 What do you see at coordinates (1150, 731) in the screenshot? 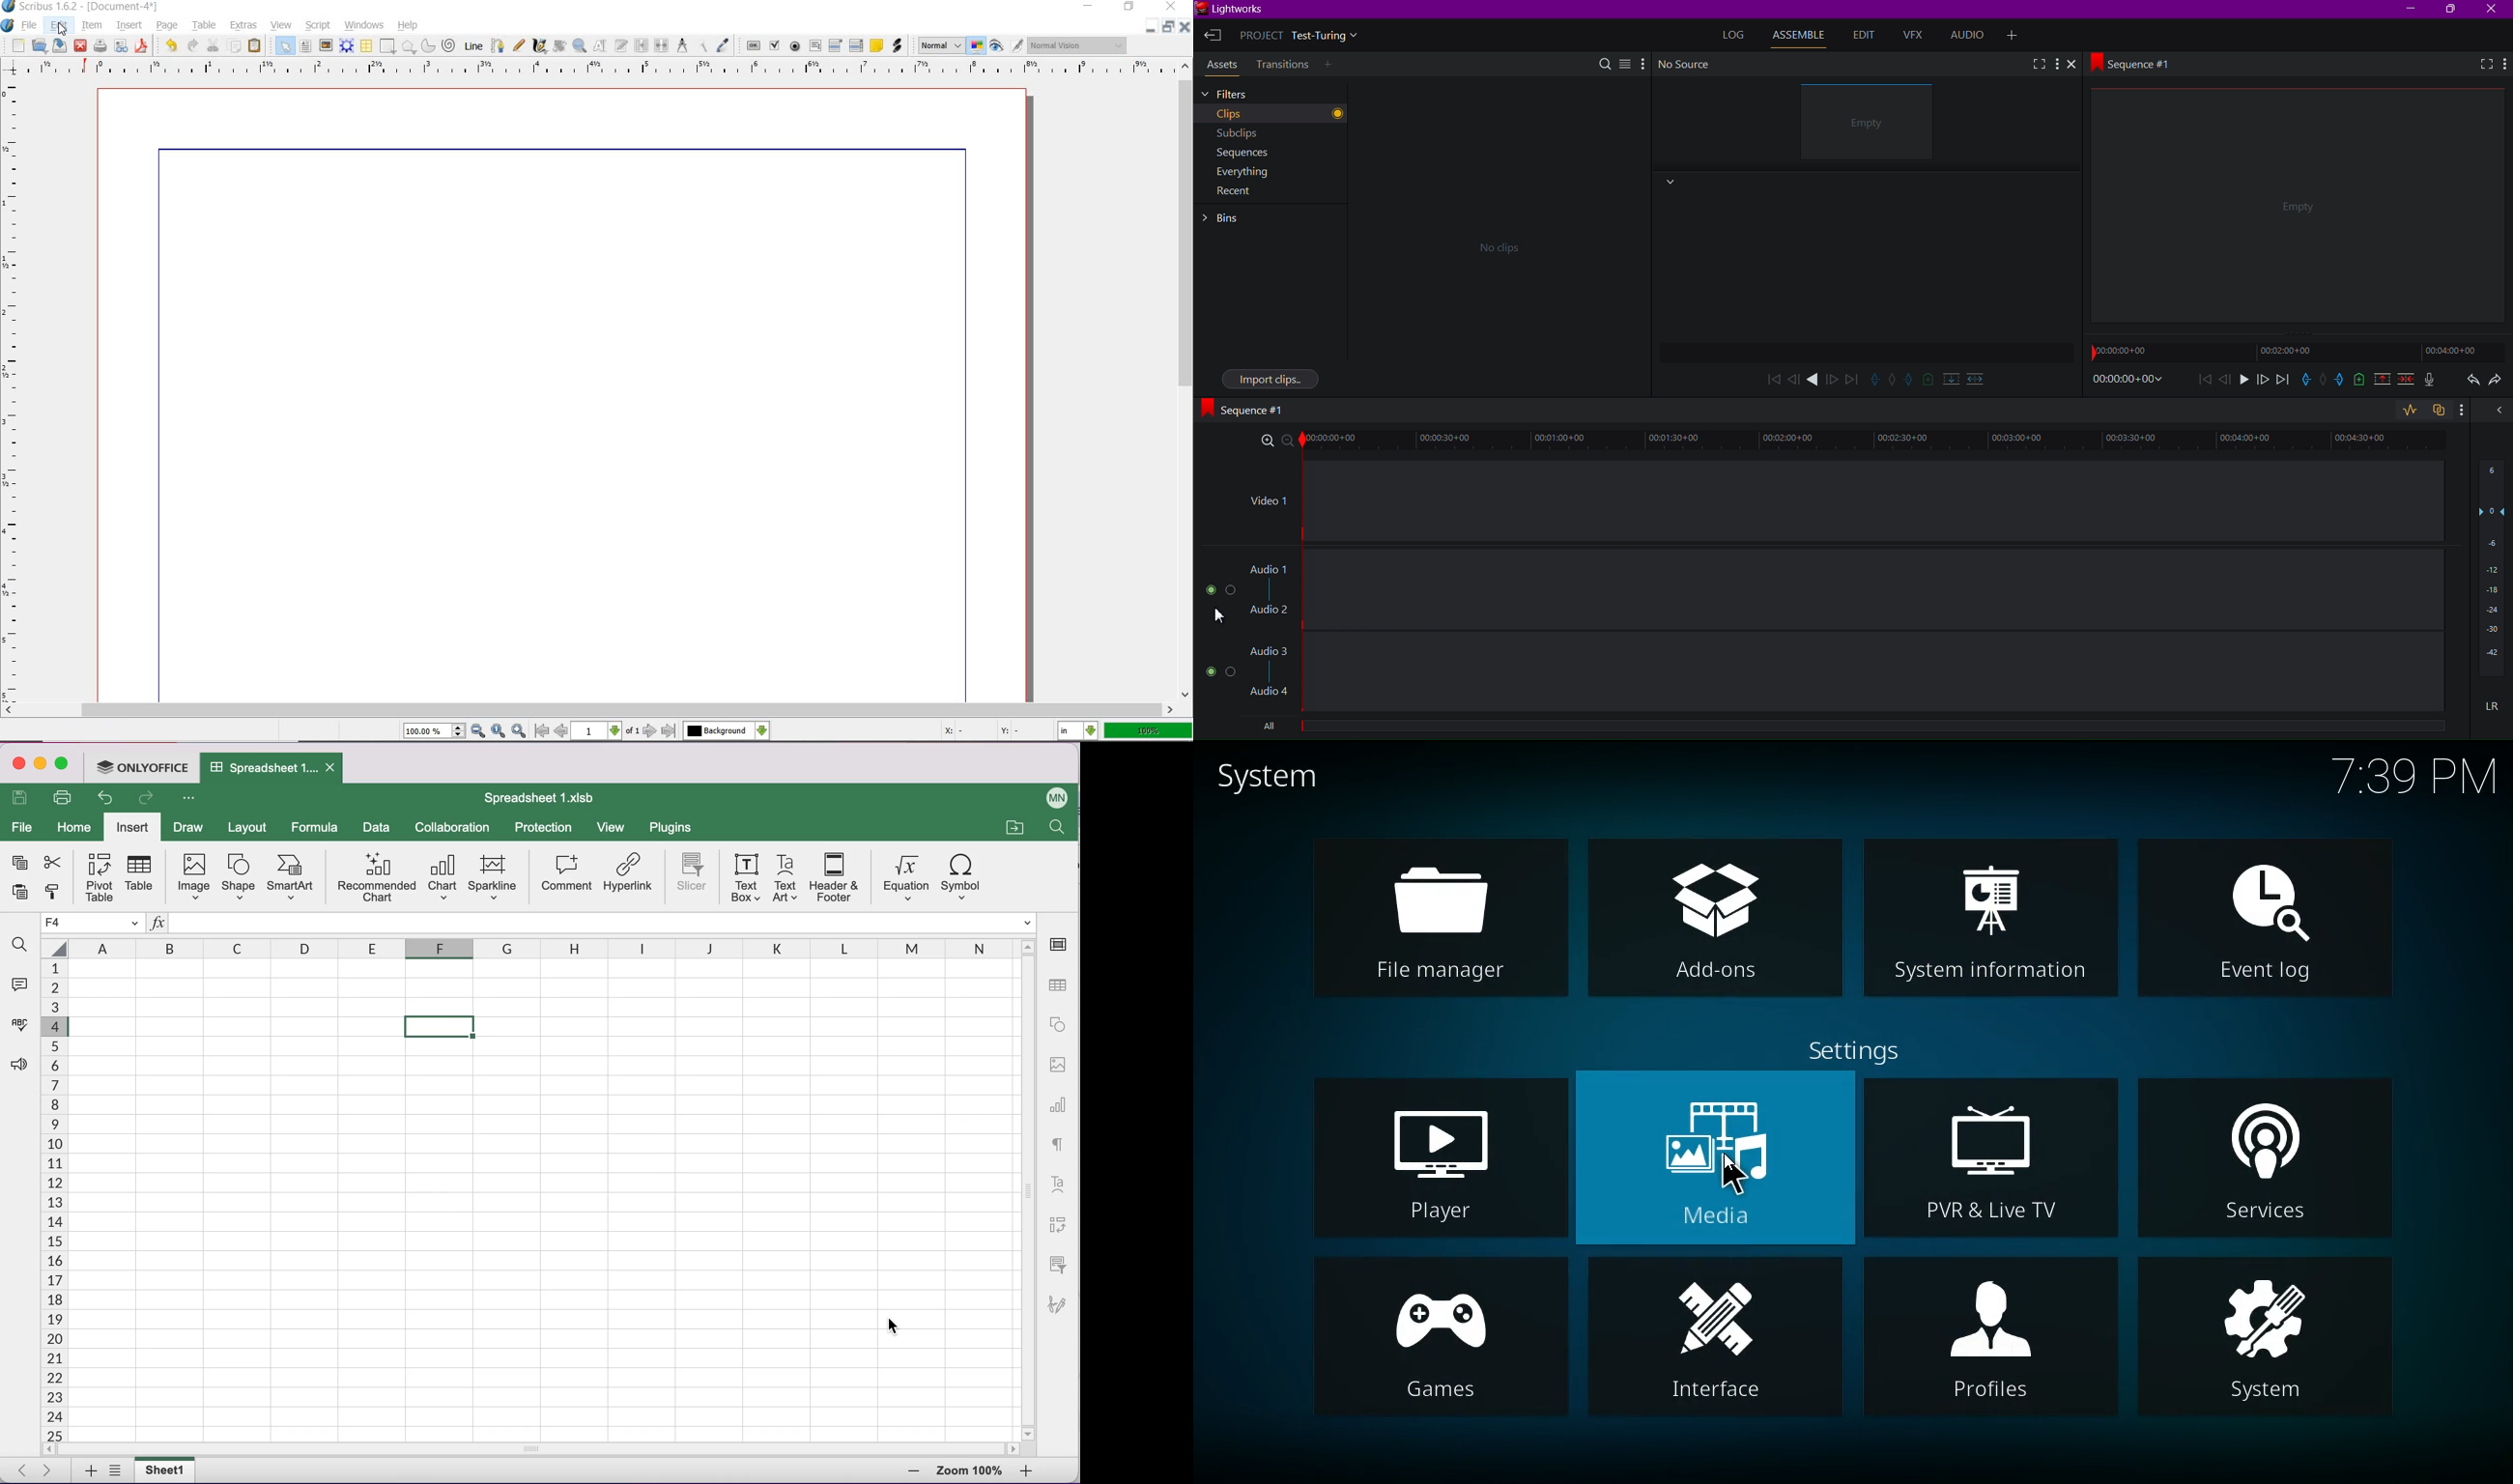
I see `100%` at bounding box center [1150, 731].